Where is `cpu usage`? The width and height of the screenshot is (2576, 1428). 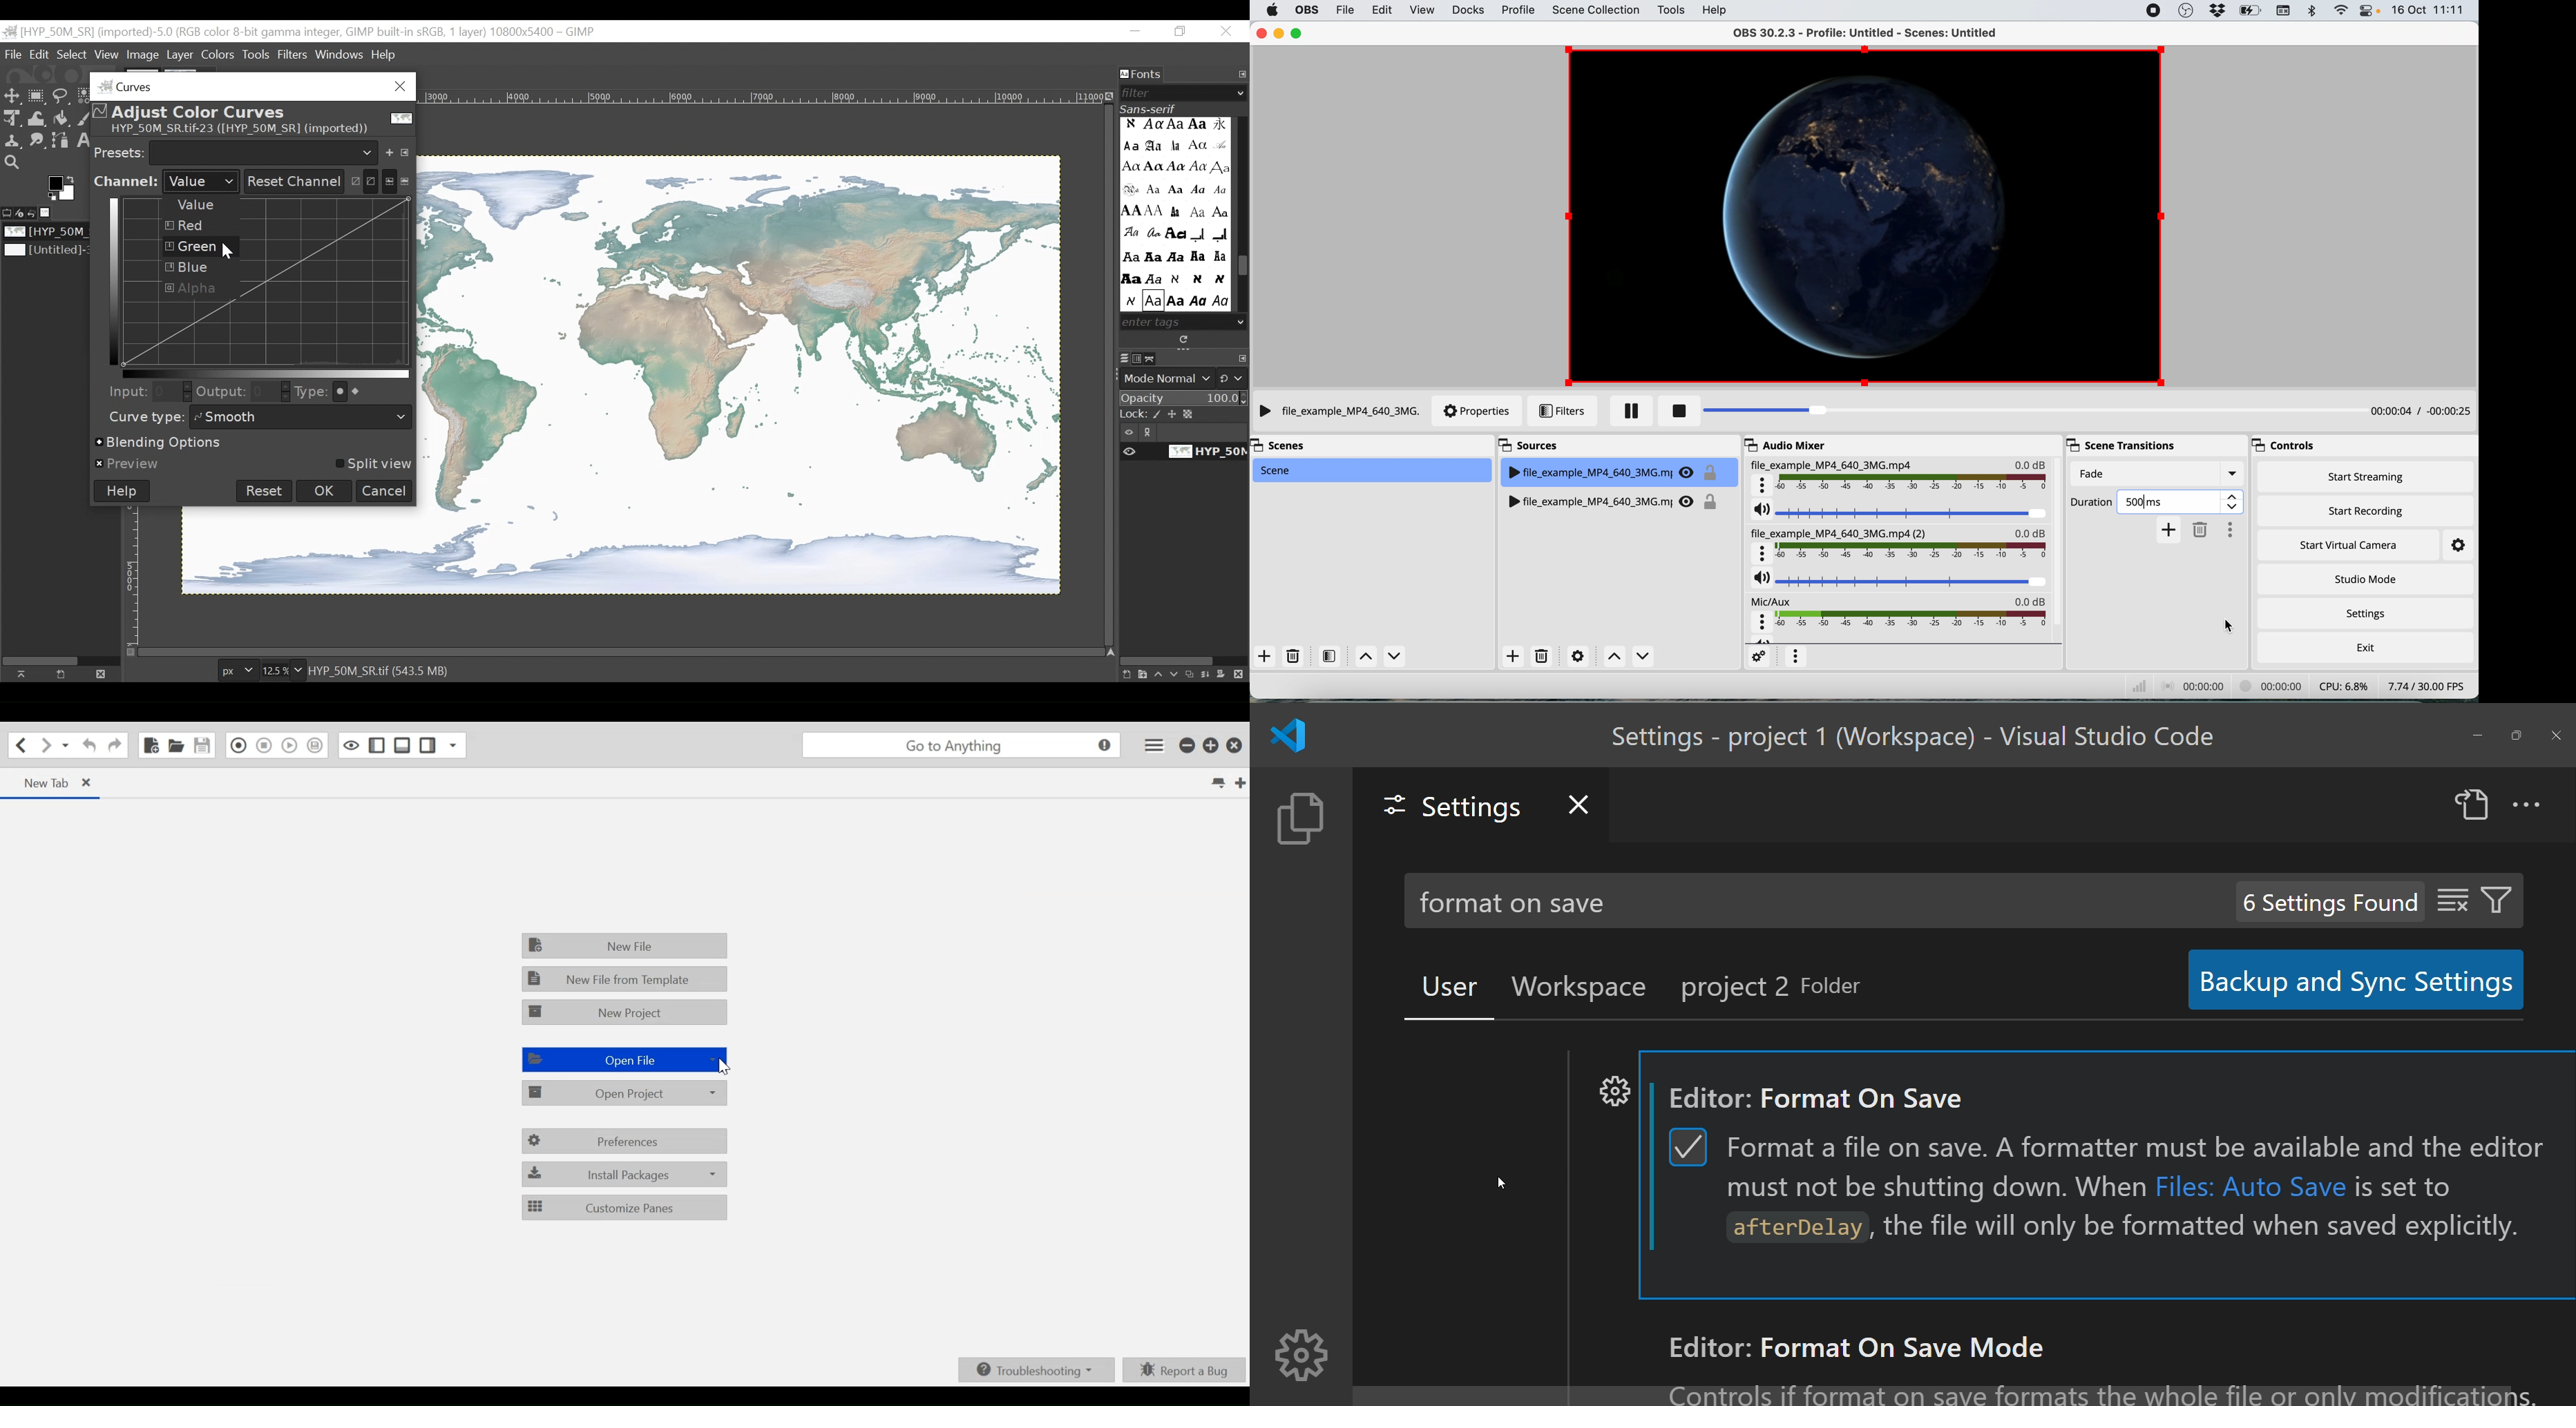
cpu usage is located at coordinates (2340, 687).